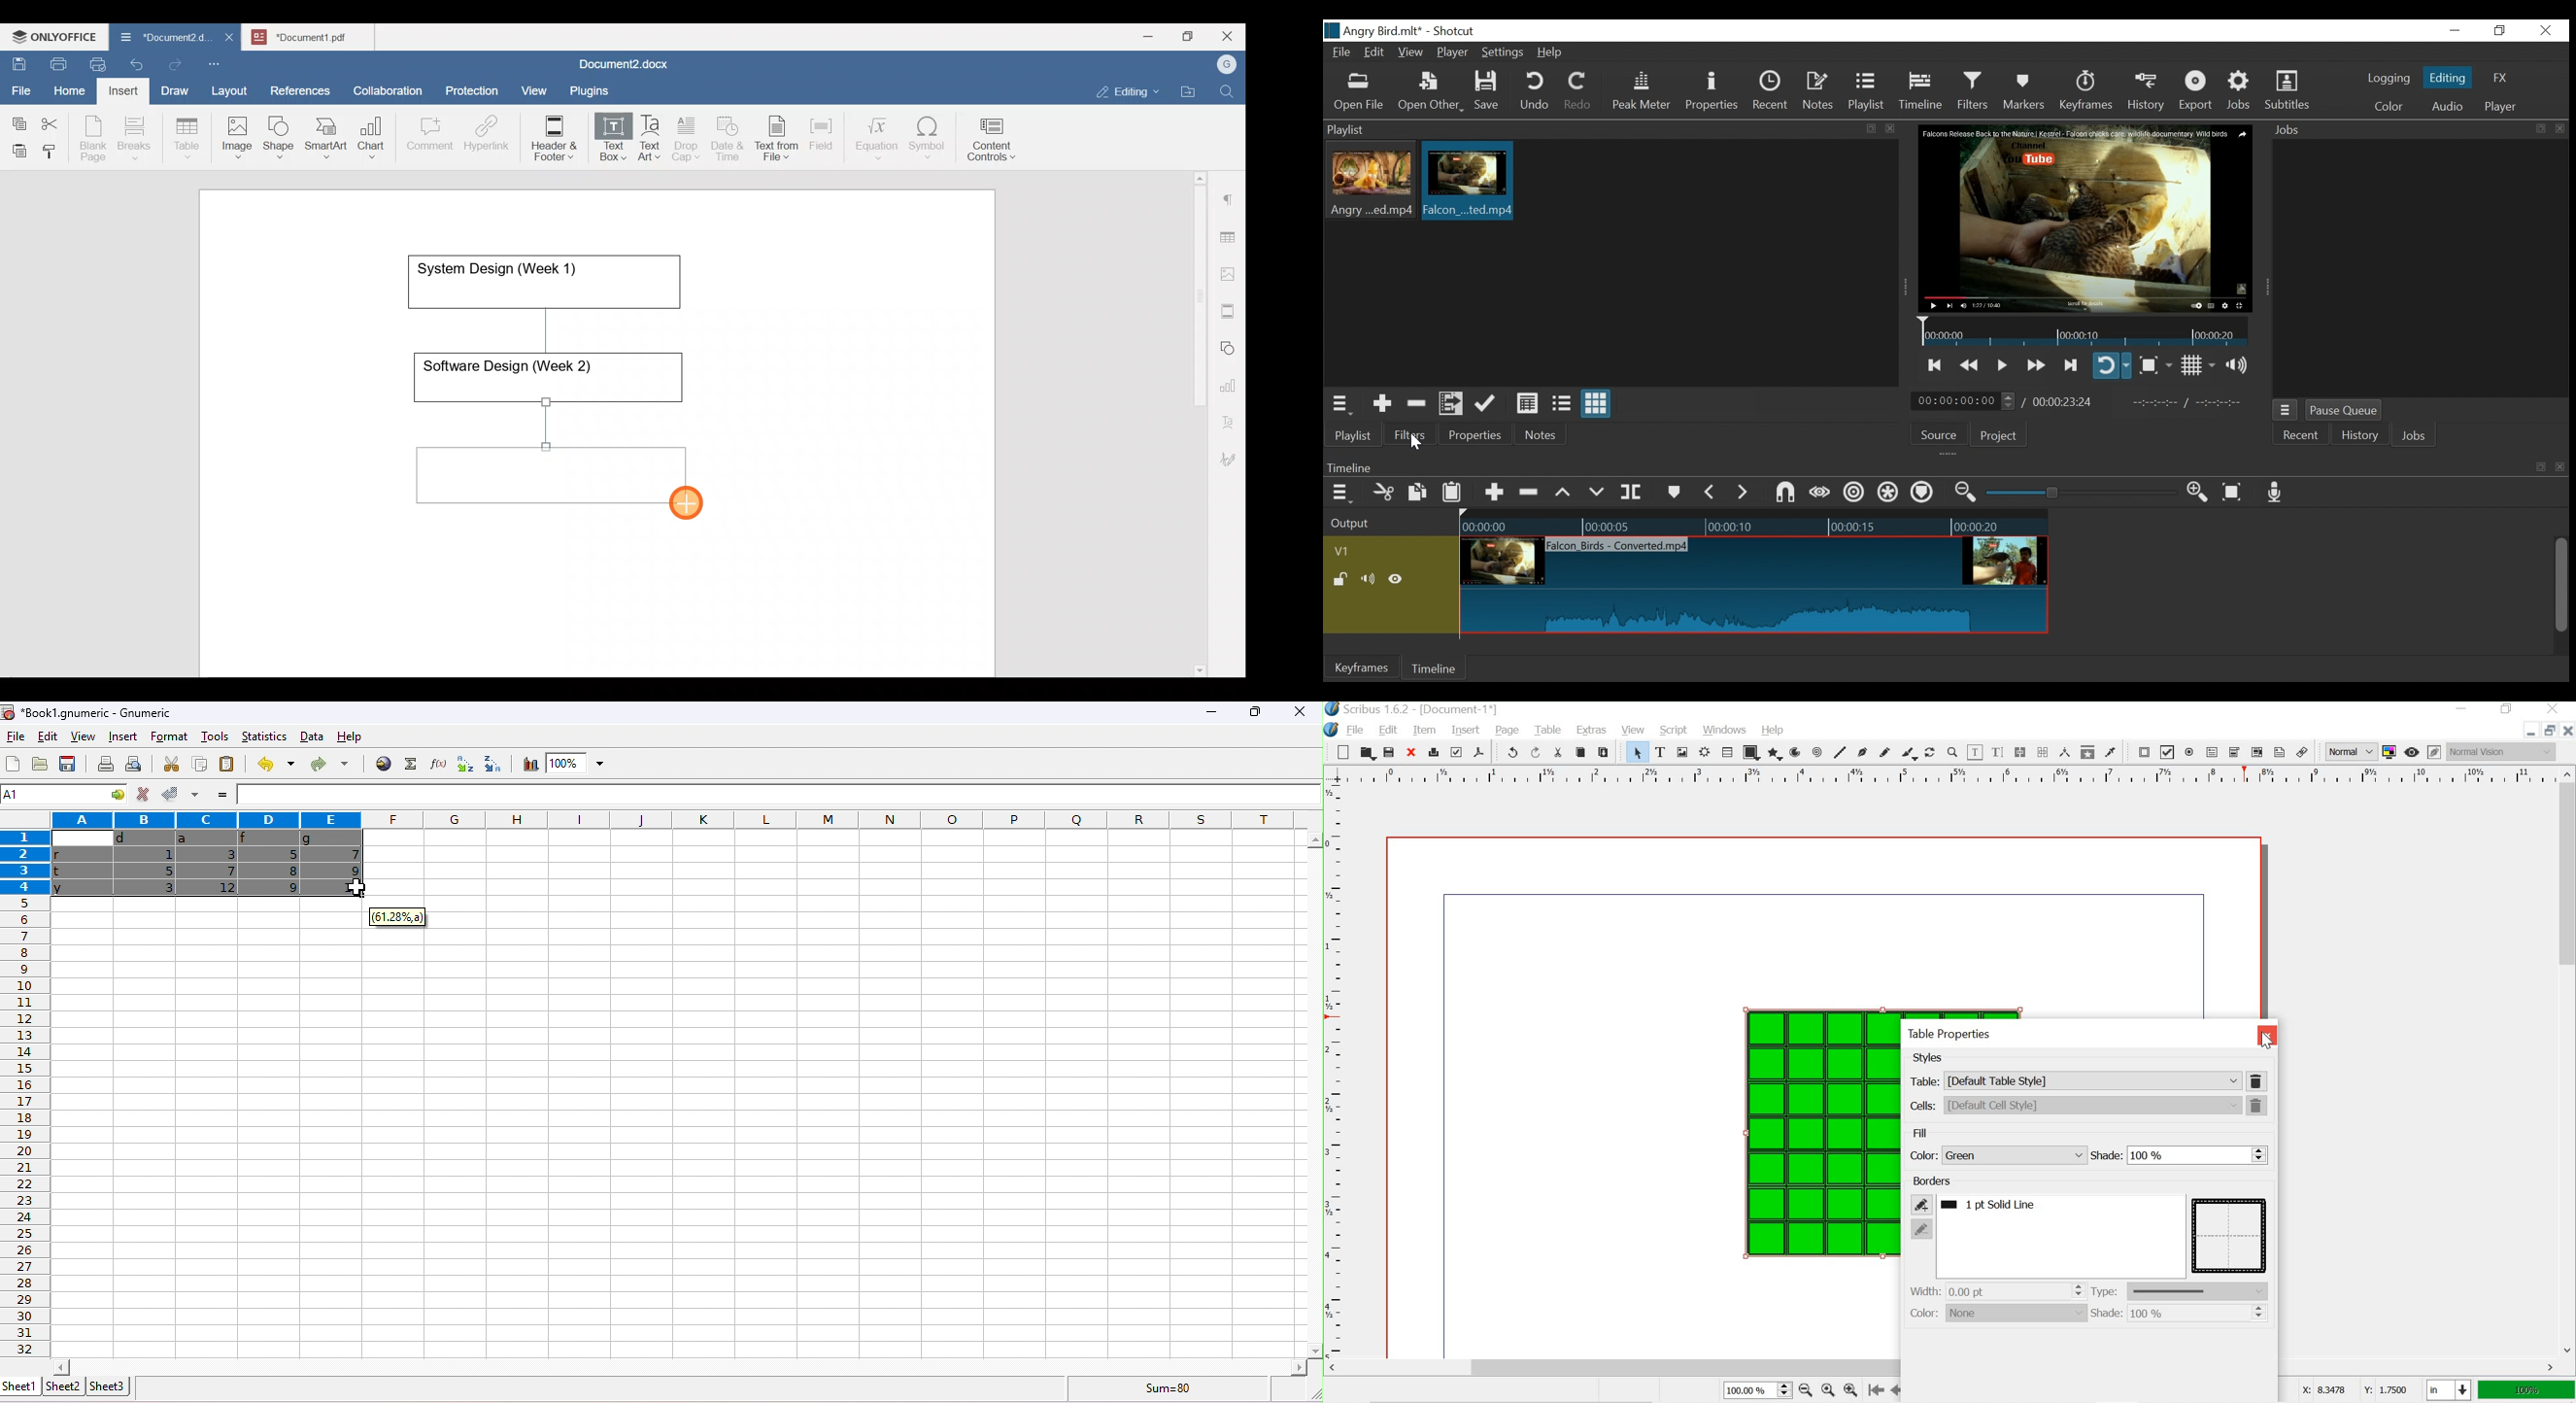  I want to click on Zoom timeline in, so click(2202, 493).